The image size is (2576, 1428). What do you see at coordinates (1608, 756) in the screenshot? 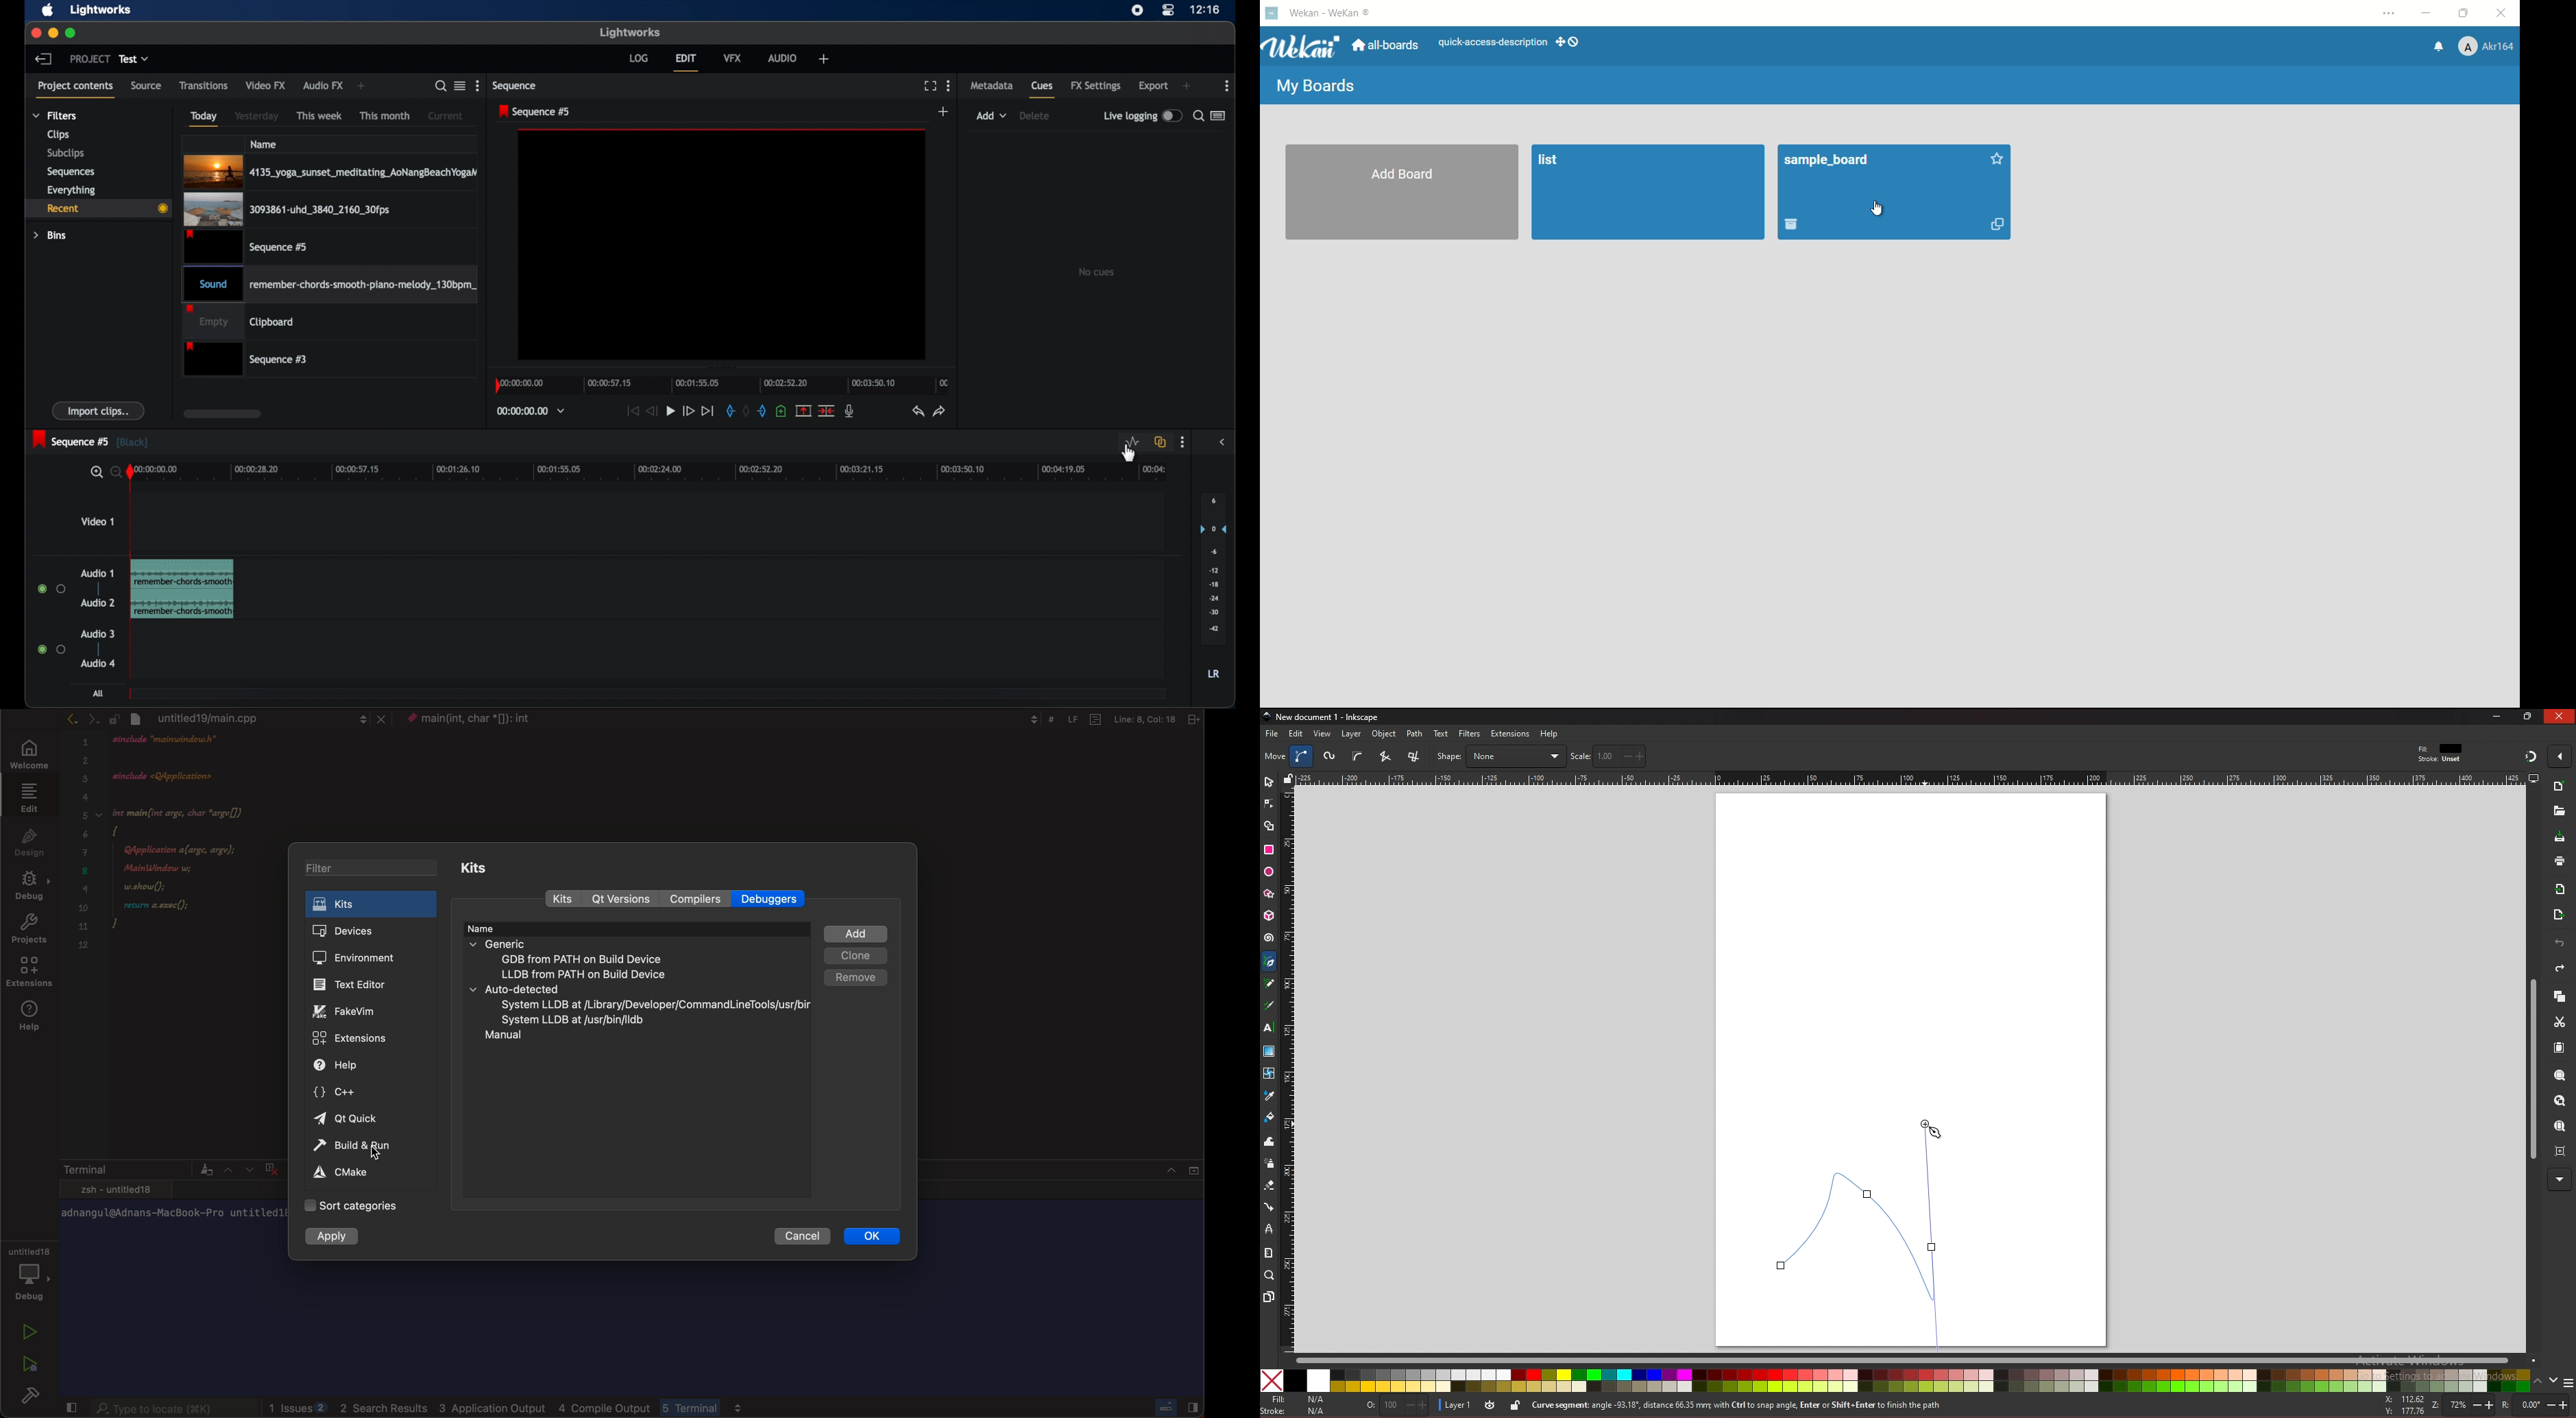
I see `scale` at bounding box center [1608, 756].